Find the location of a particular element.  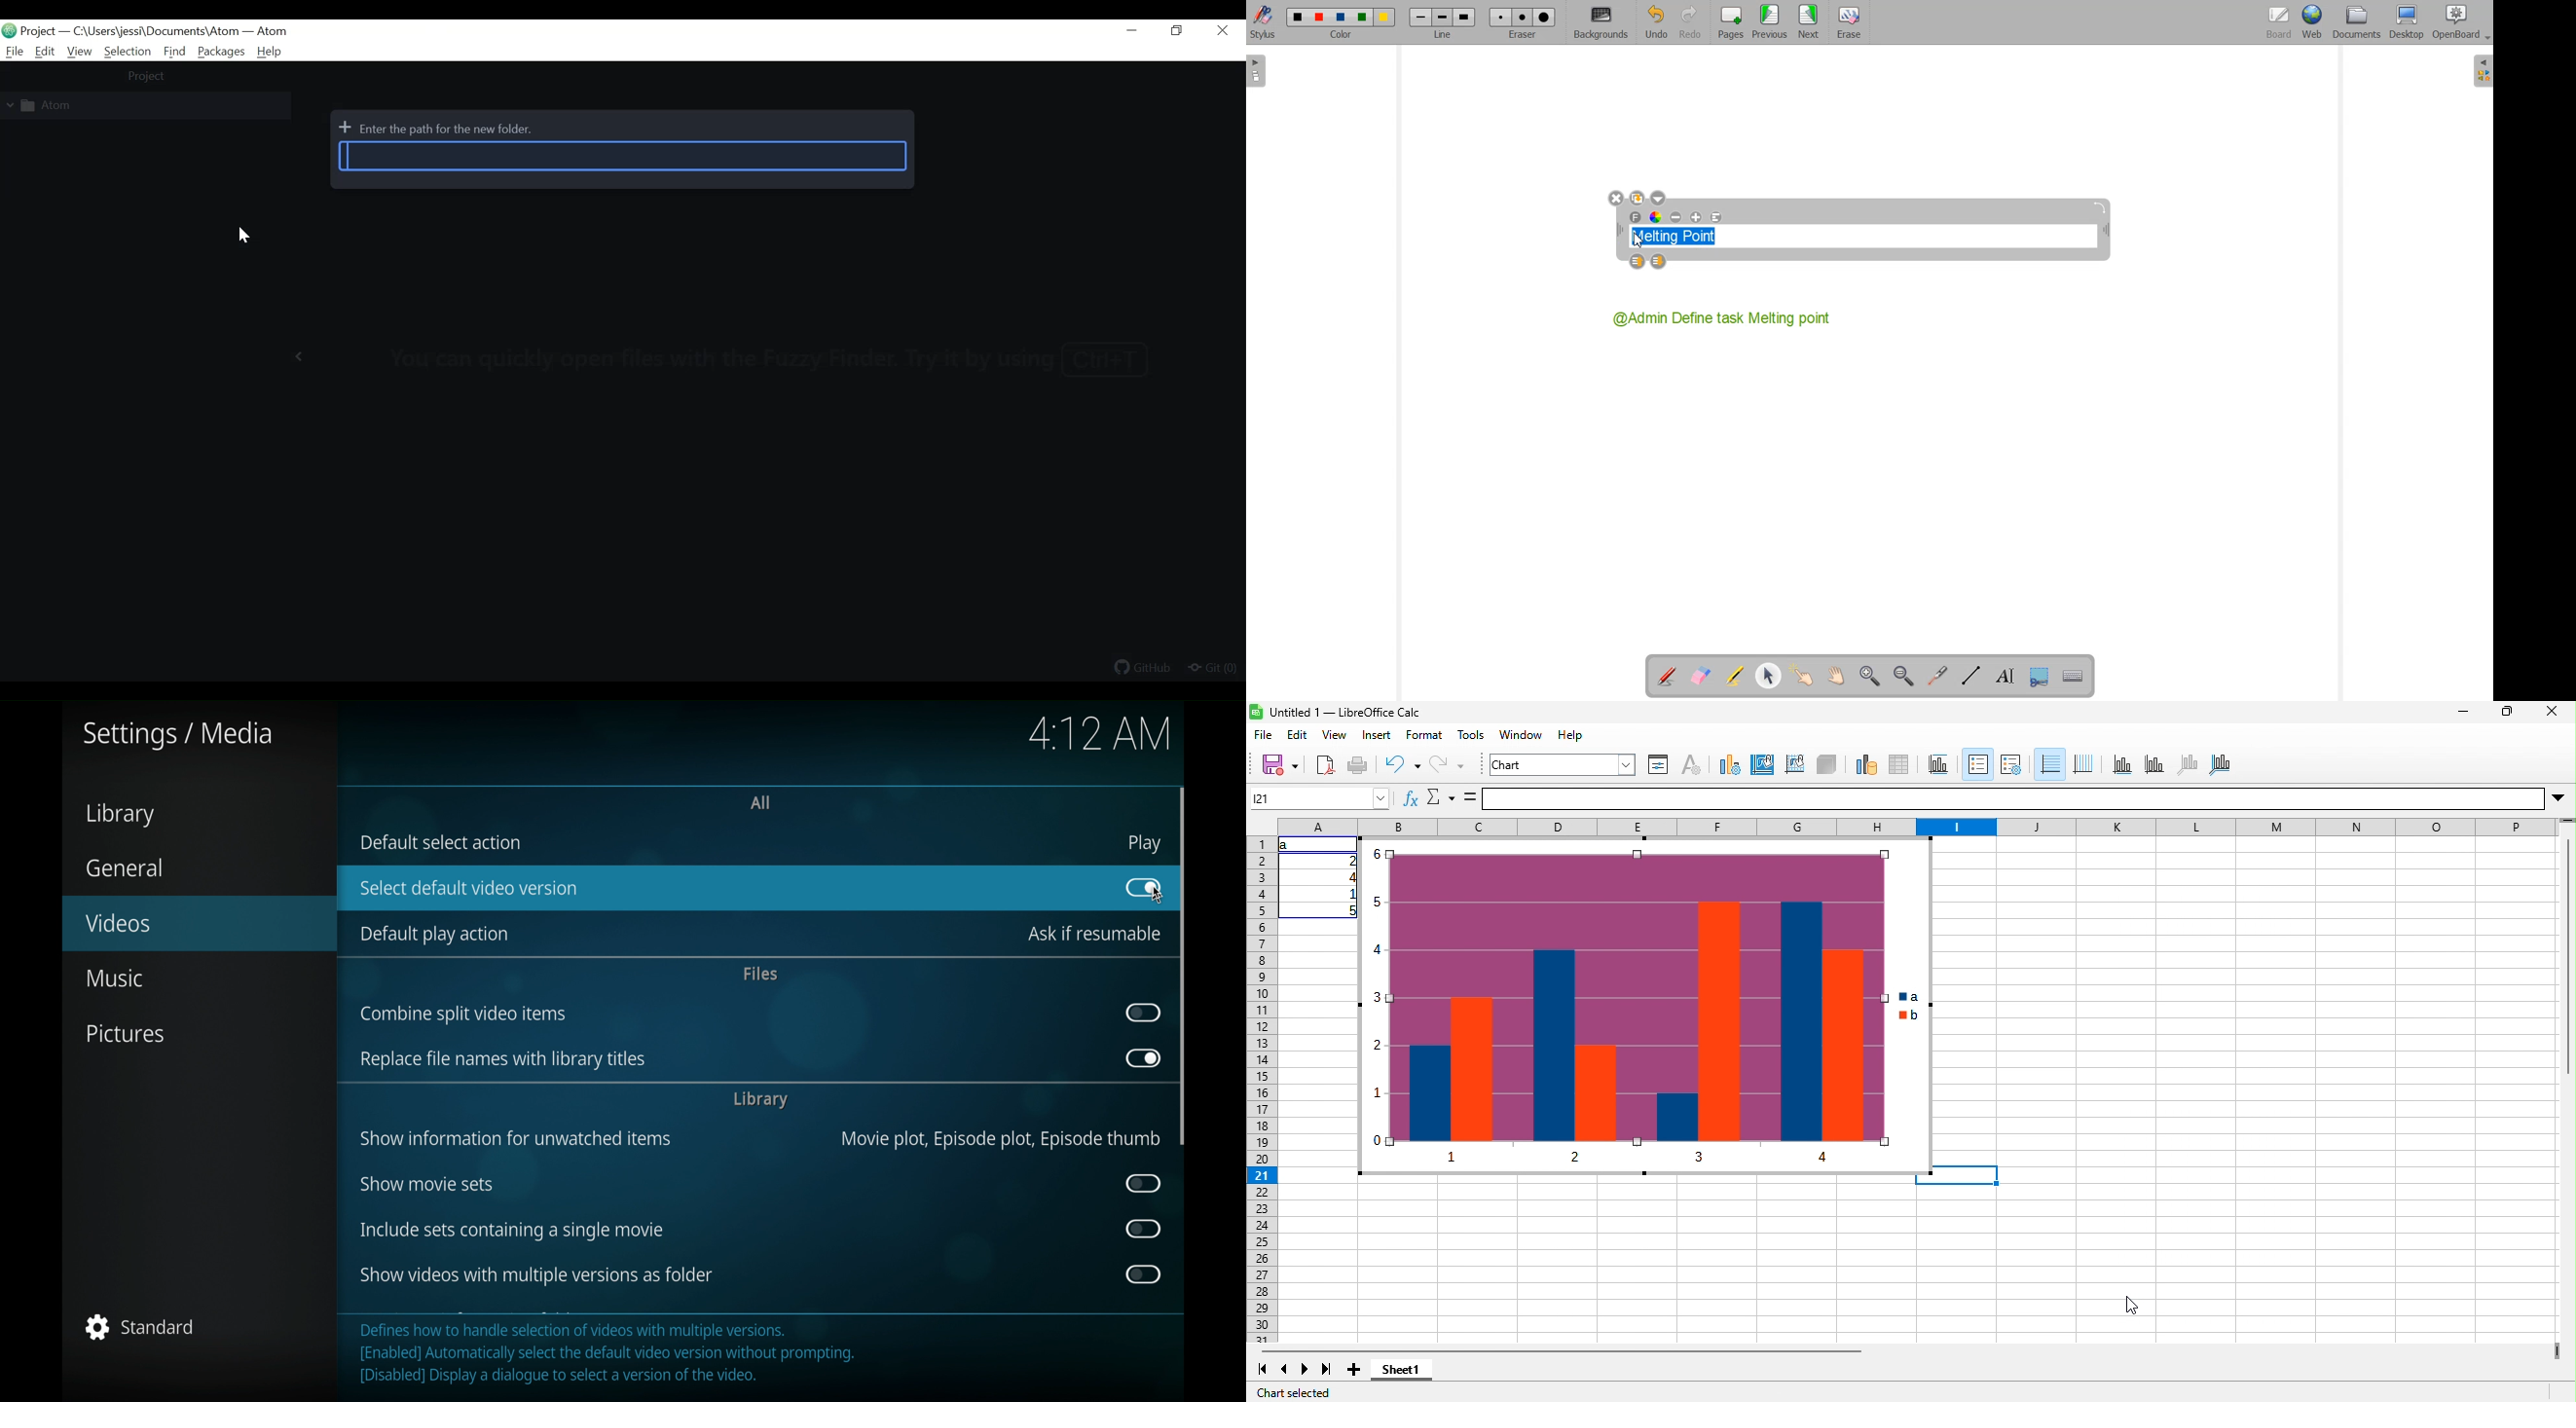

title is located at coordinates (1939, 766).